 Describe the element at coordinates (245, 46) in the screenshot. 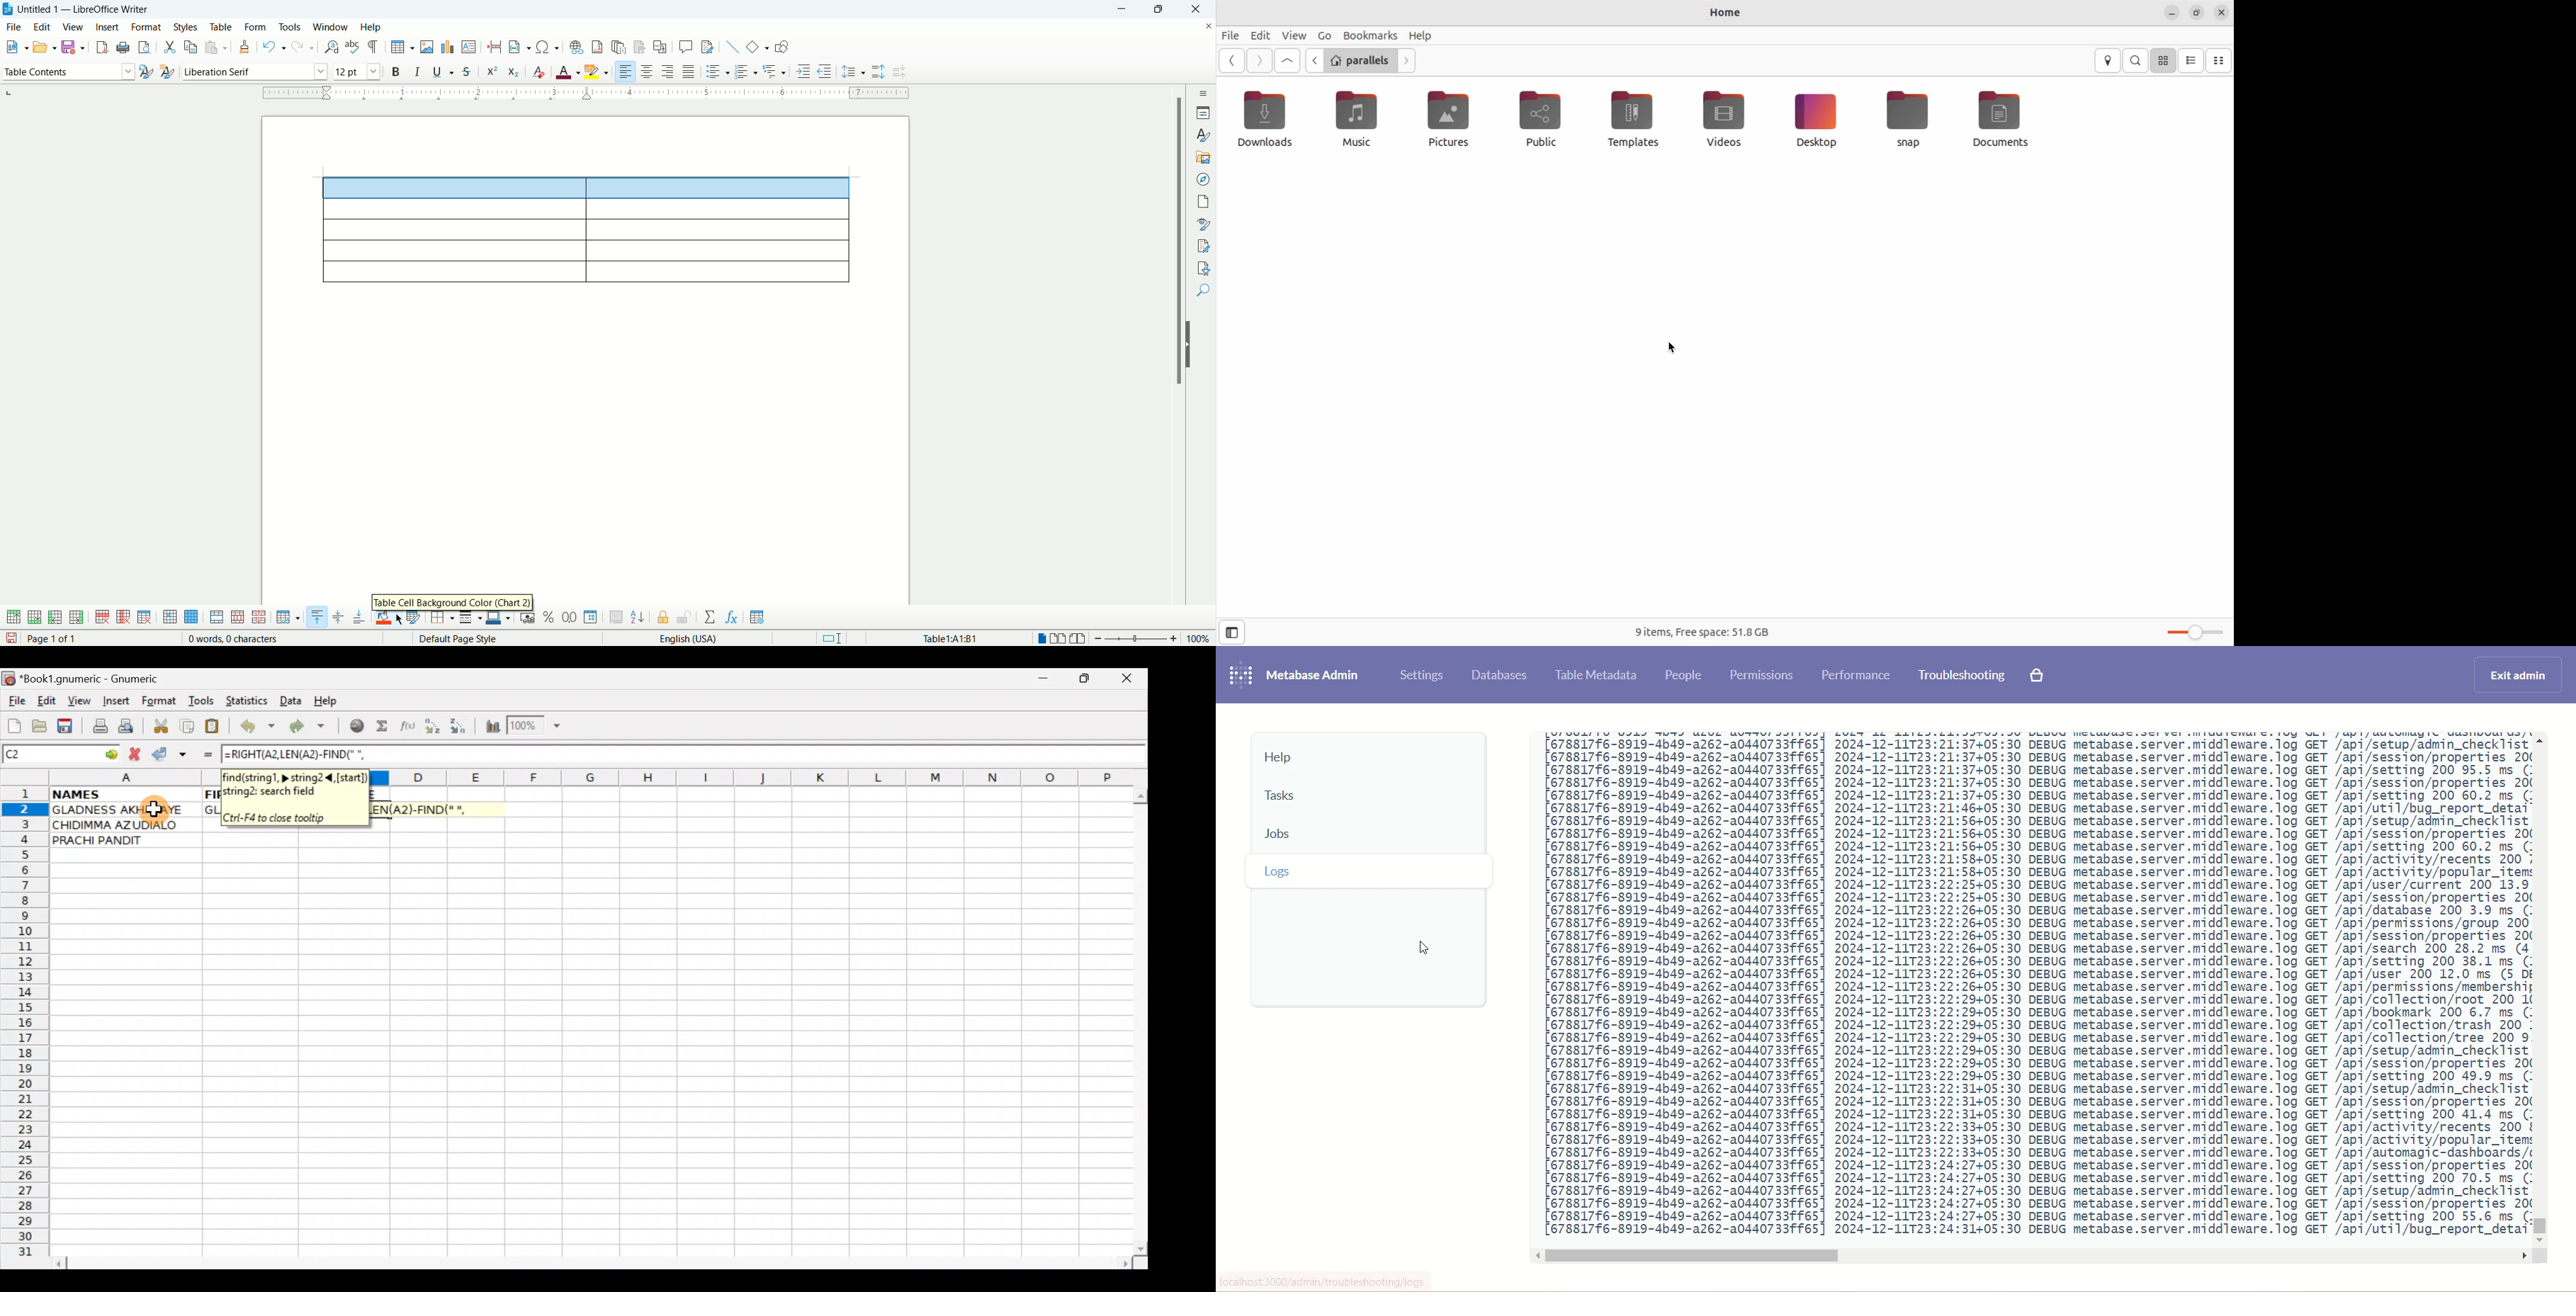

I see `clone formatting` at that location.